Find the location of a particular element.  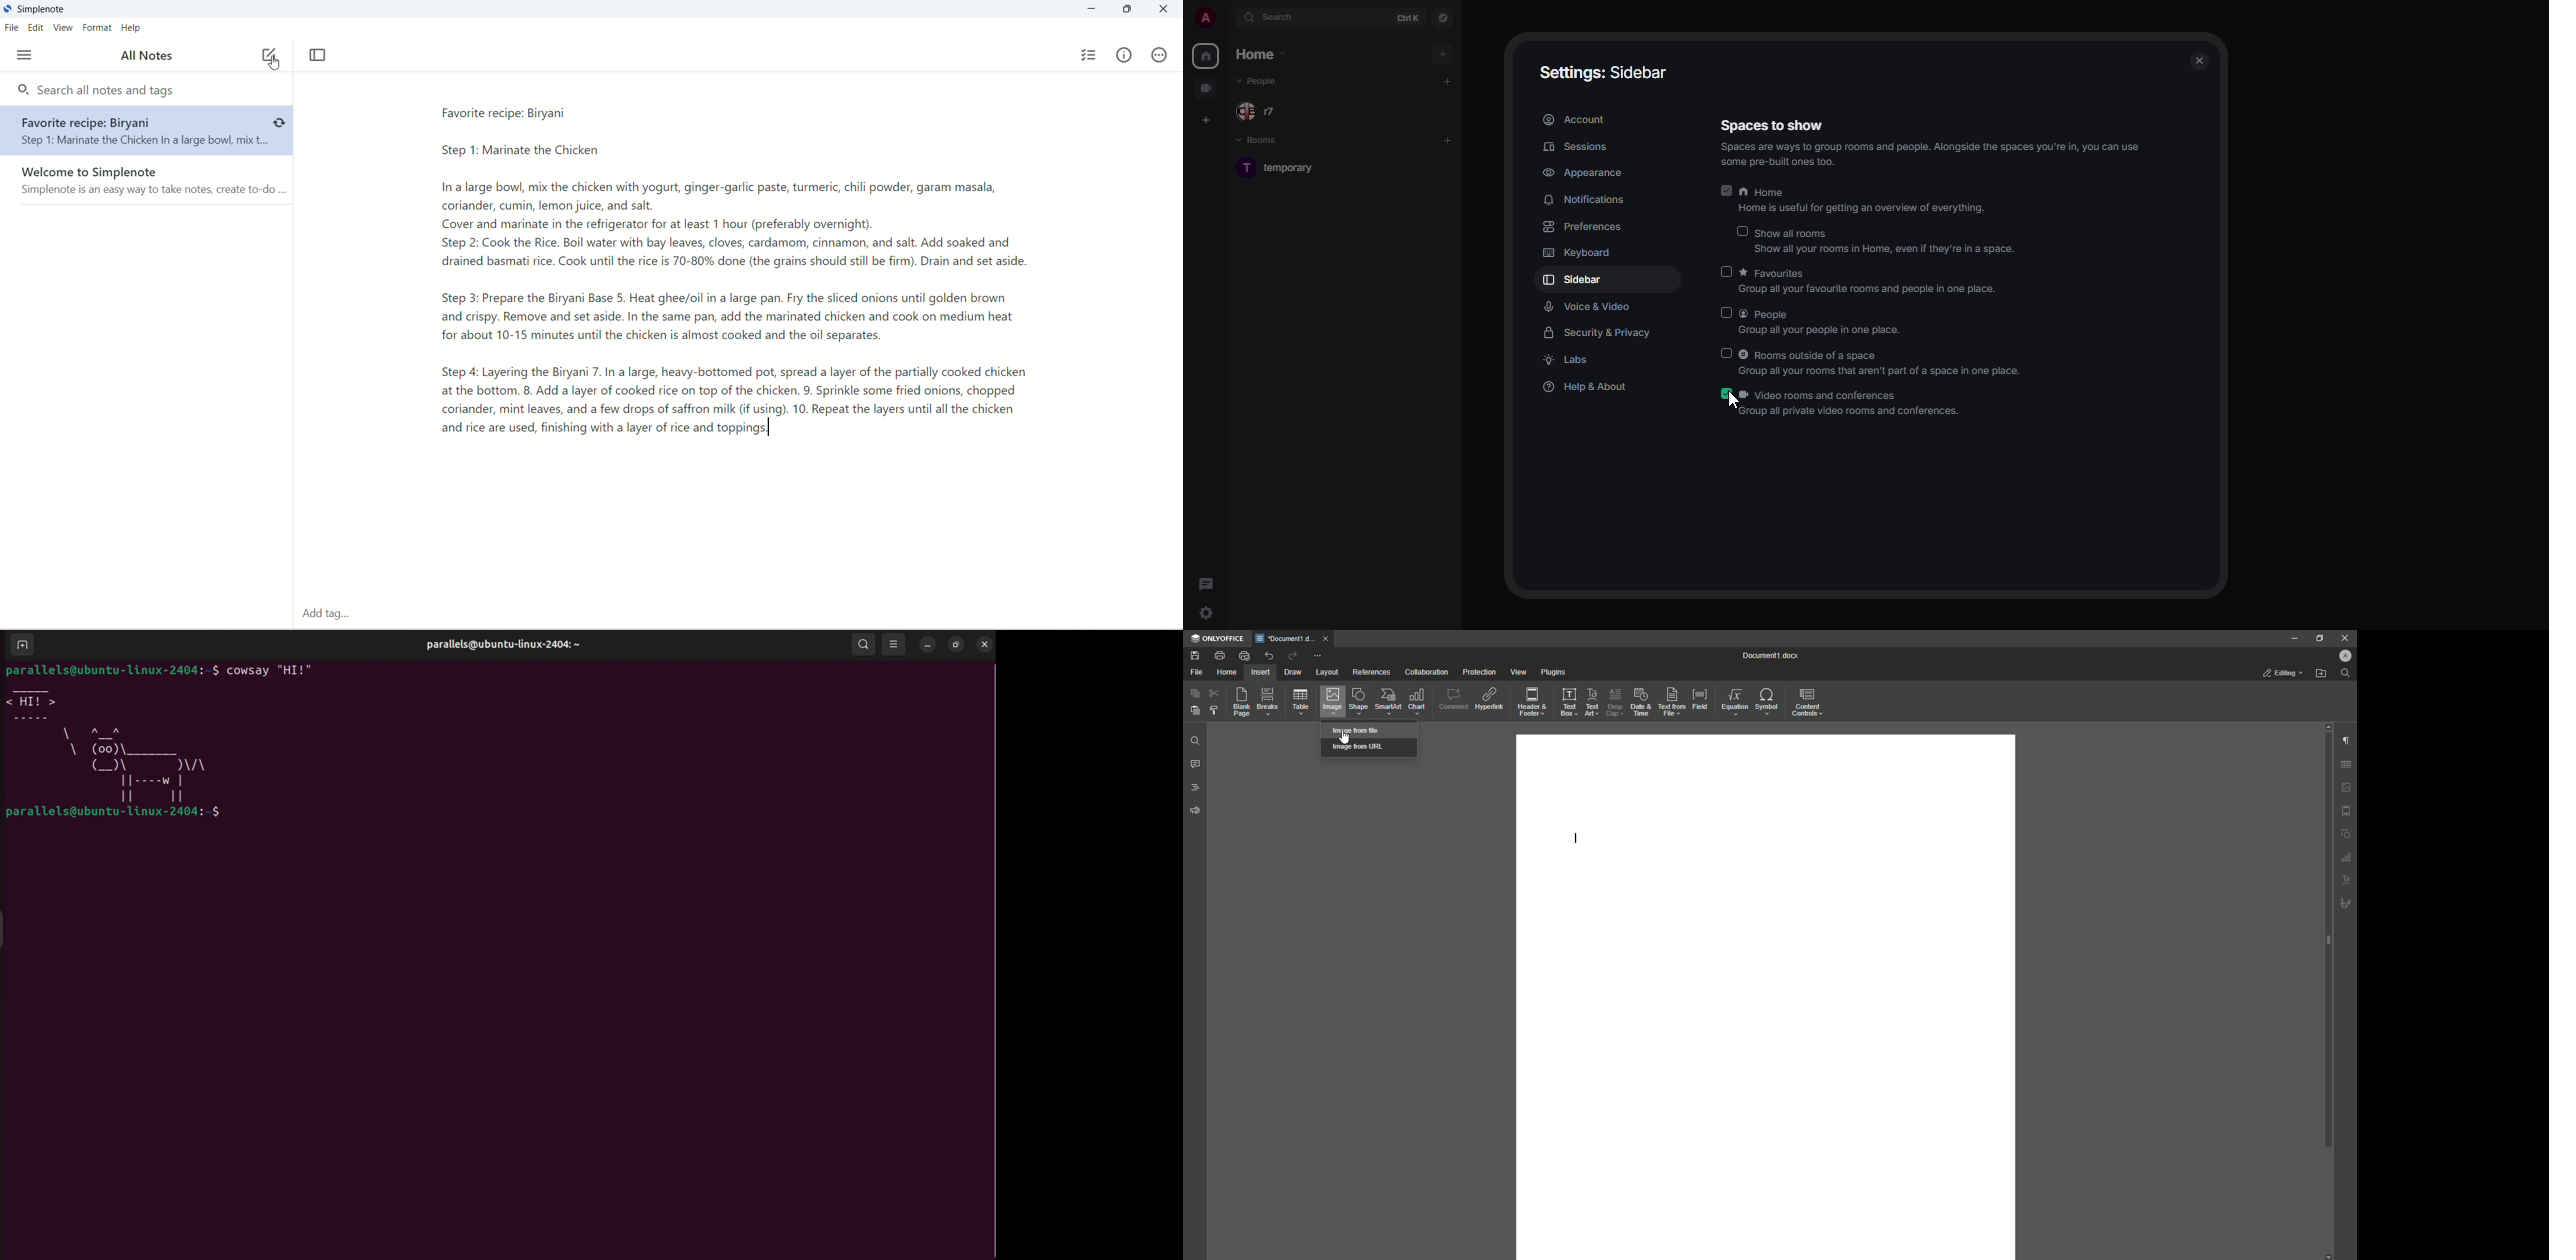

cursor is located at coordinates (1578, 839).